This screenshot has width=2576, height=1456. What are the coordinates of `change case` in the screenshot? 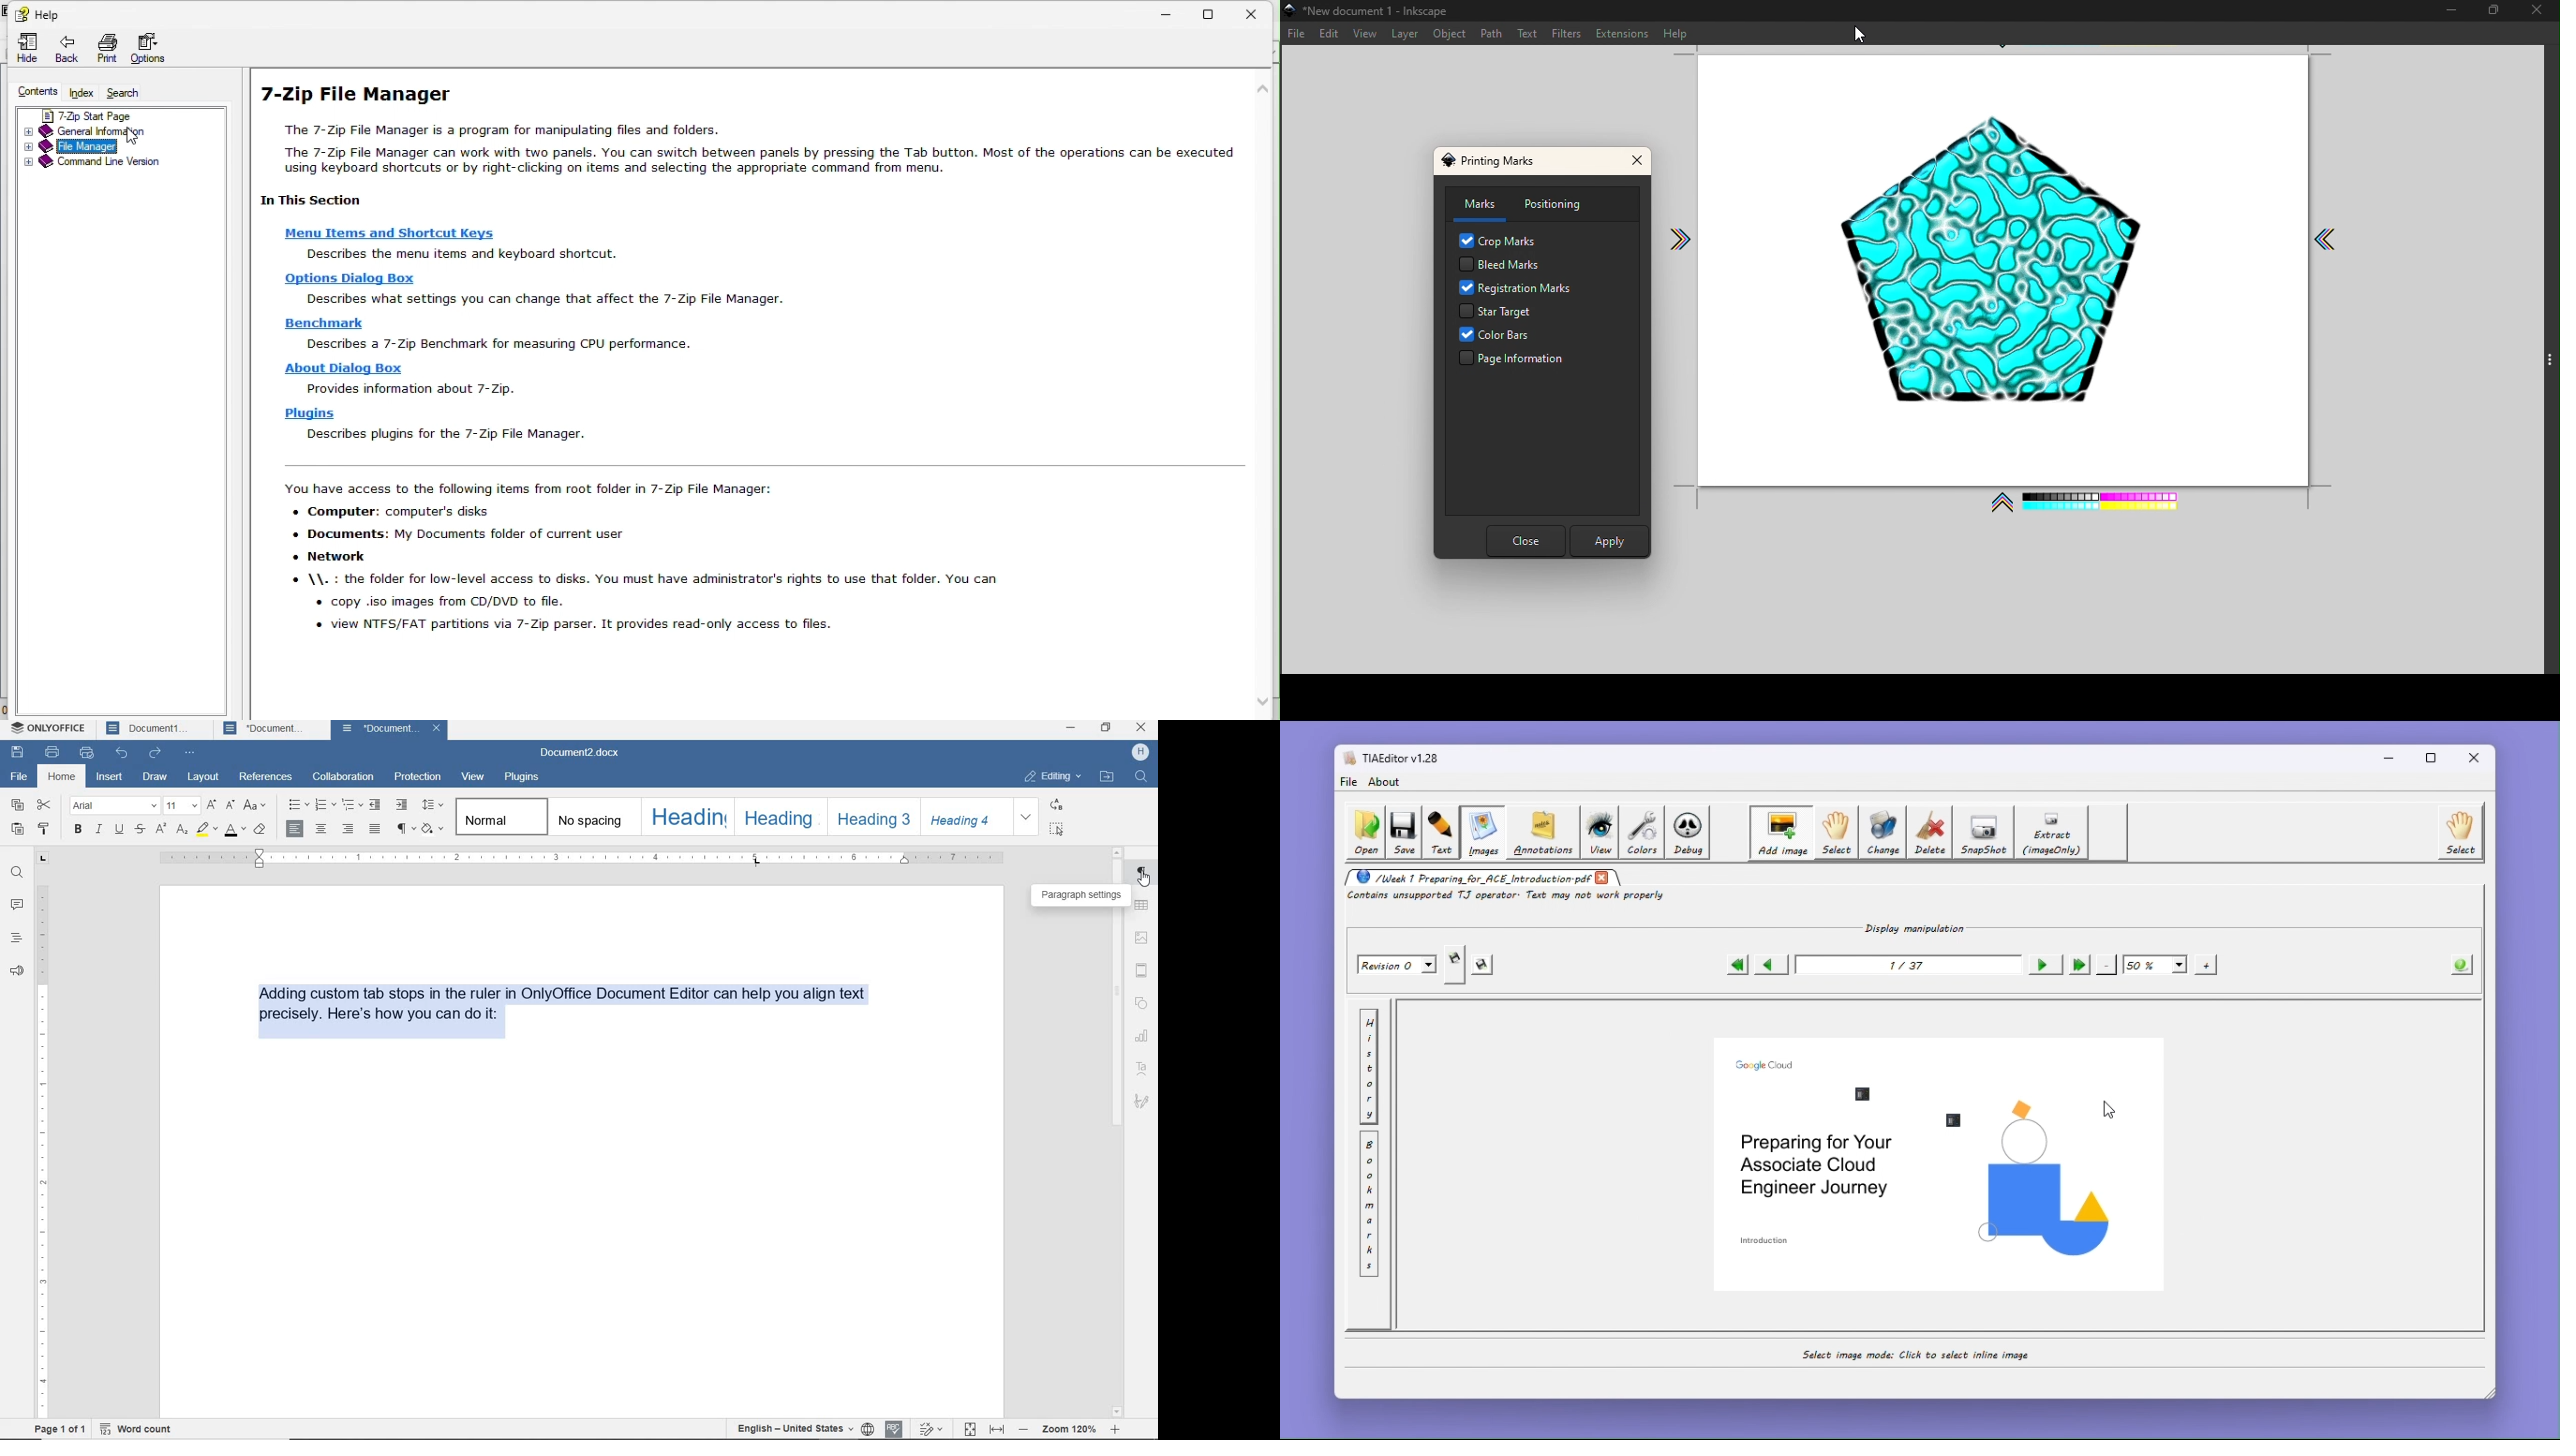 It's located at (258, 806).